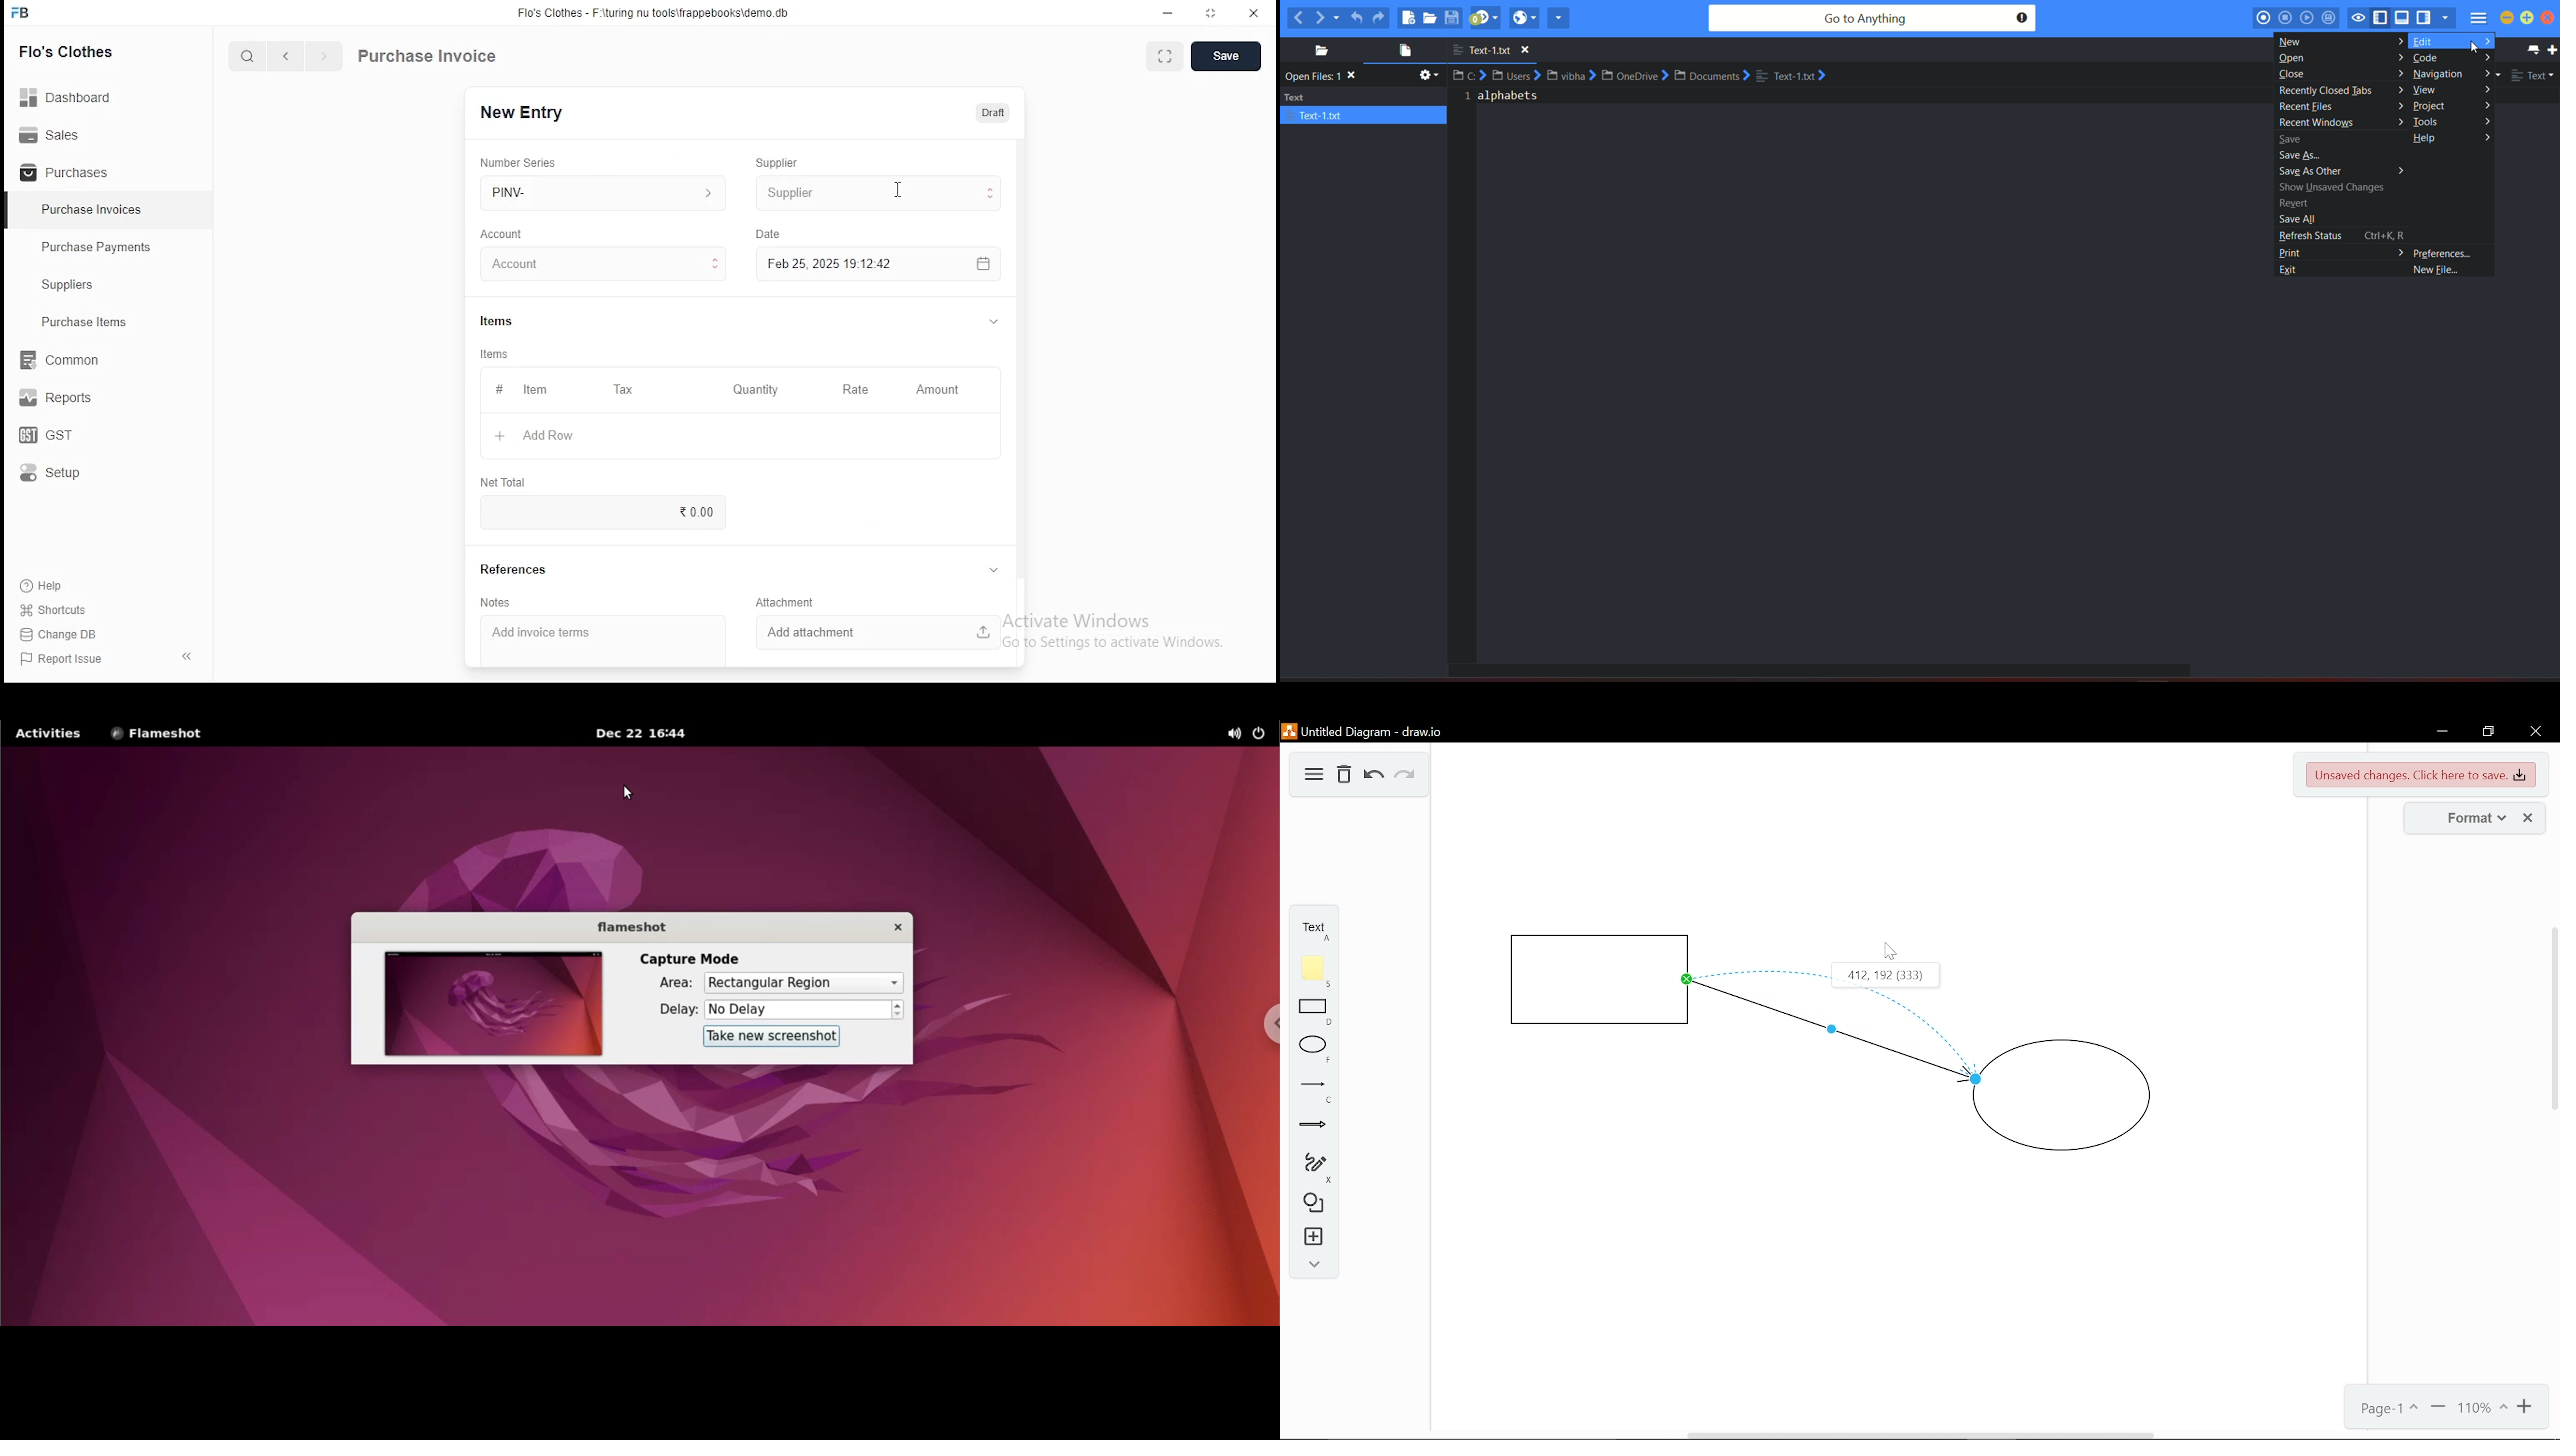  What do you see at coordinates (64, 660) in the screenshot?
I see `report issue` at bounding box center [64, 660].